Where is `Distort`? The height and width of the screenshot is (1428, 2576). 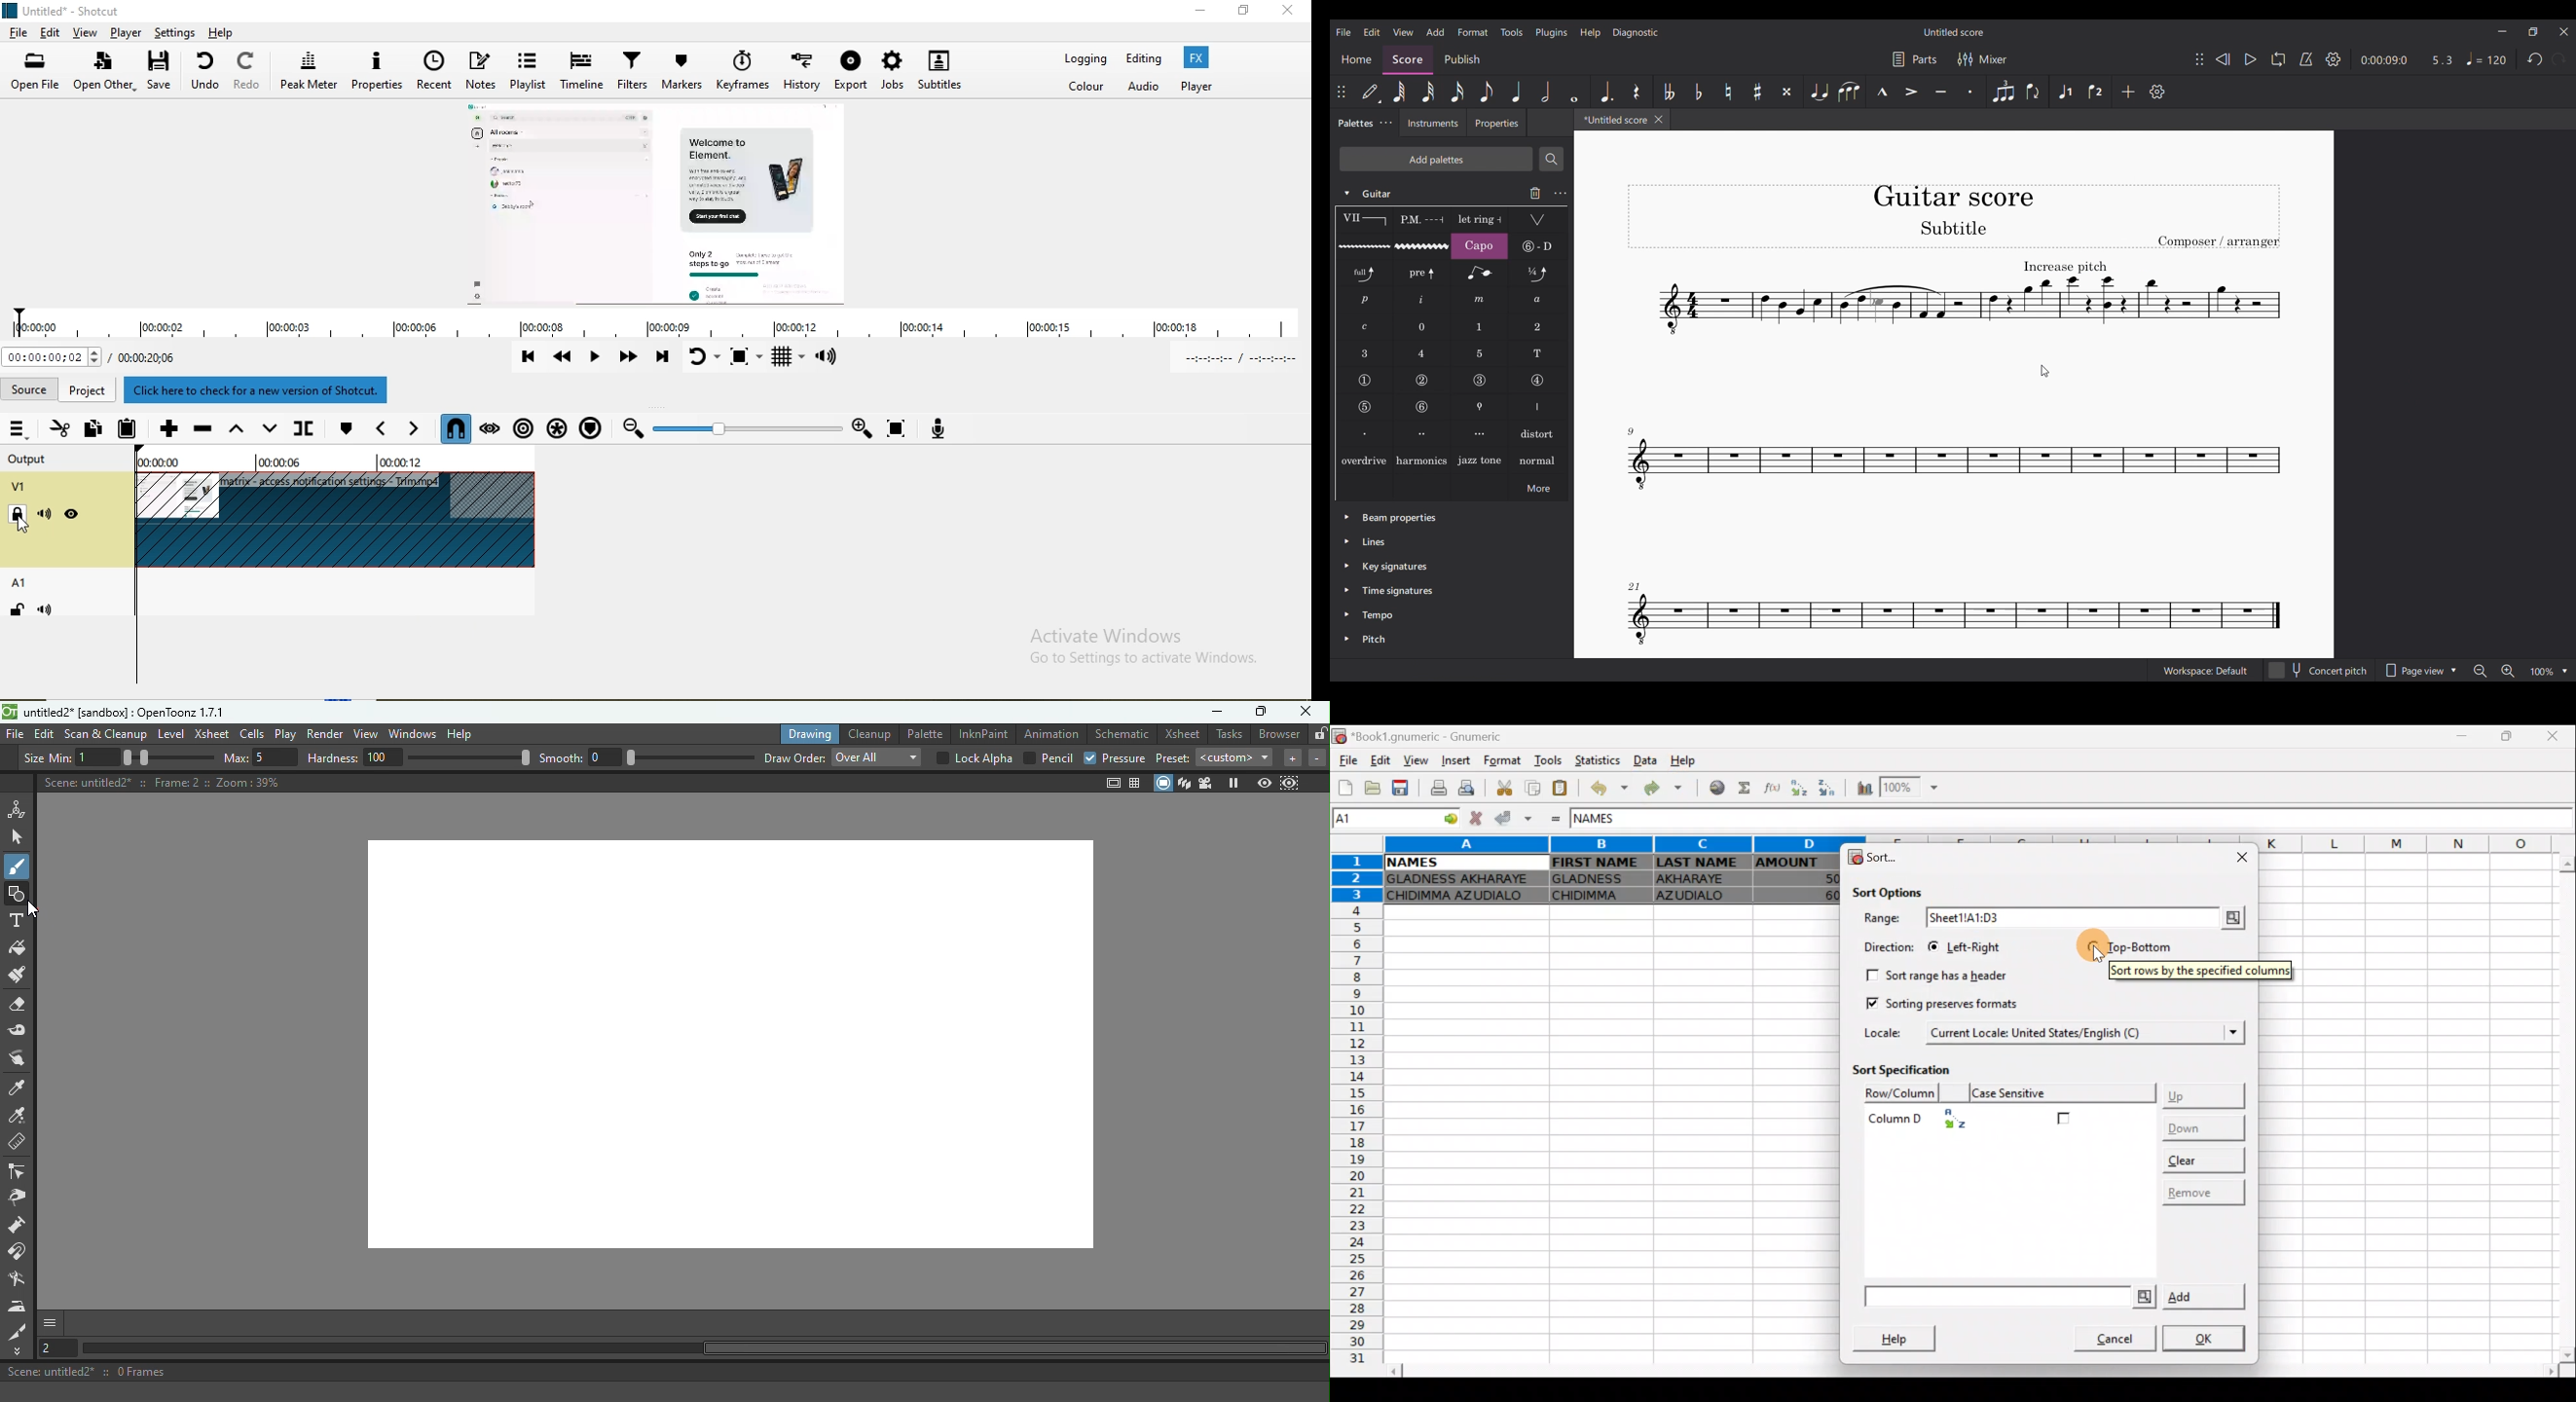 Distort is located at coordinates (1539, 433).